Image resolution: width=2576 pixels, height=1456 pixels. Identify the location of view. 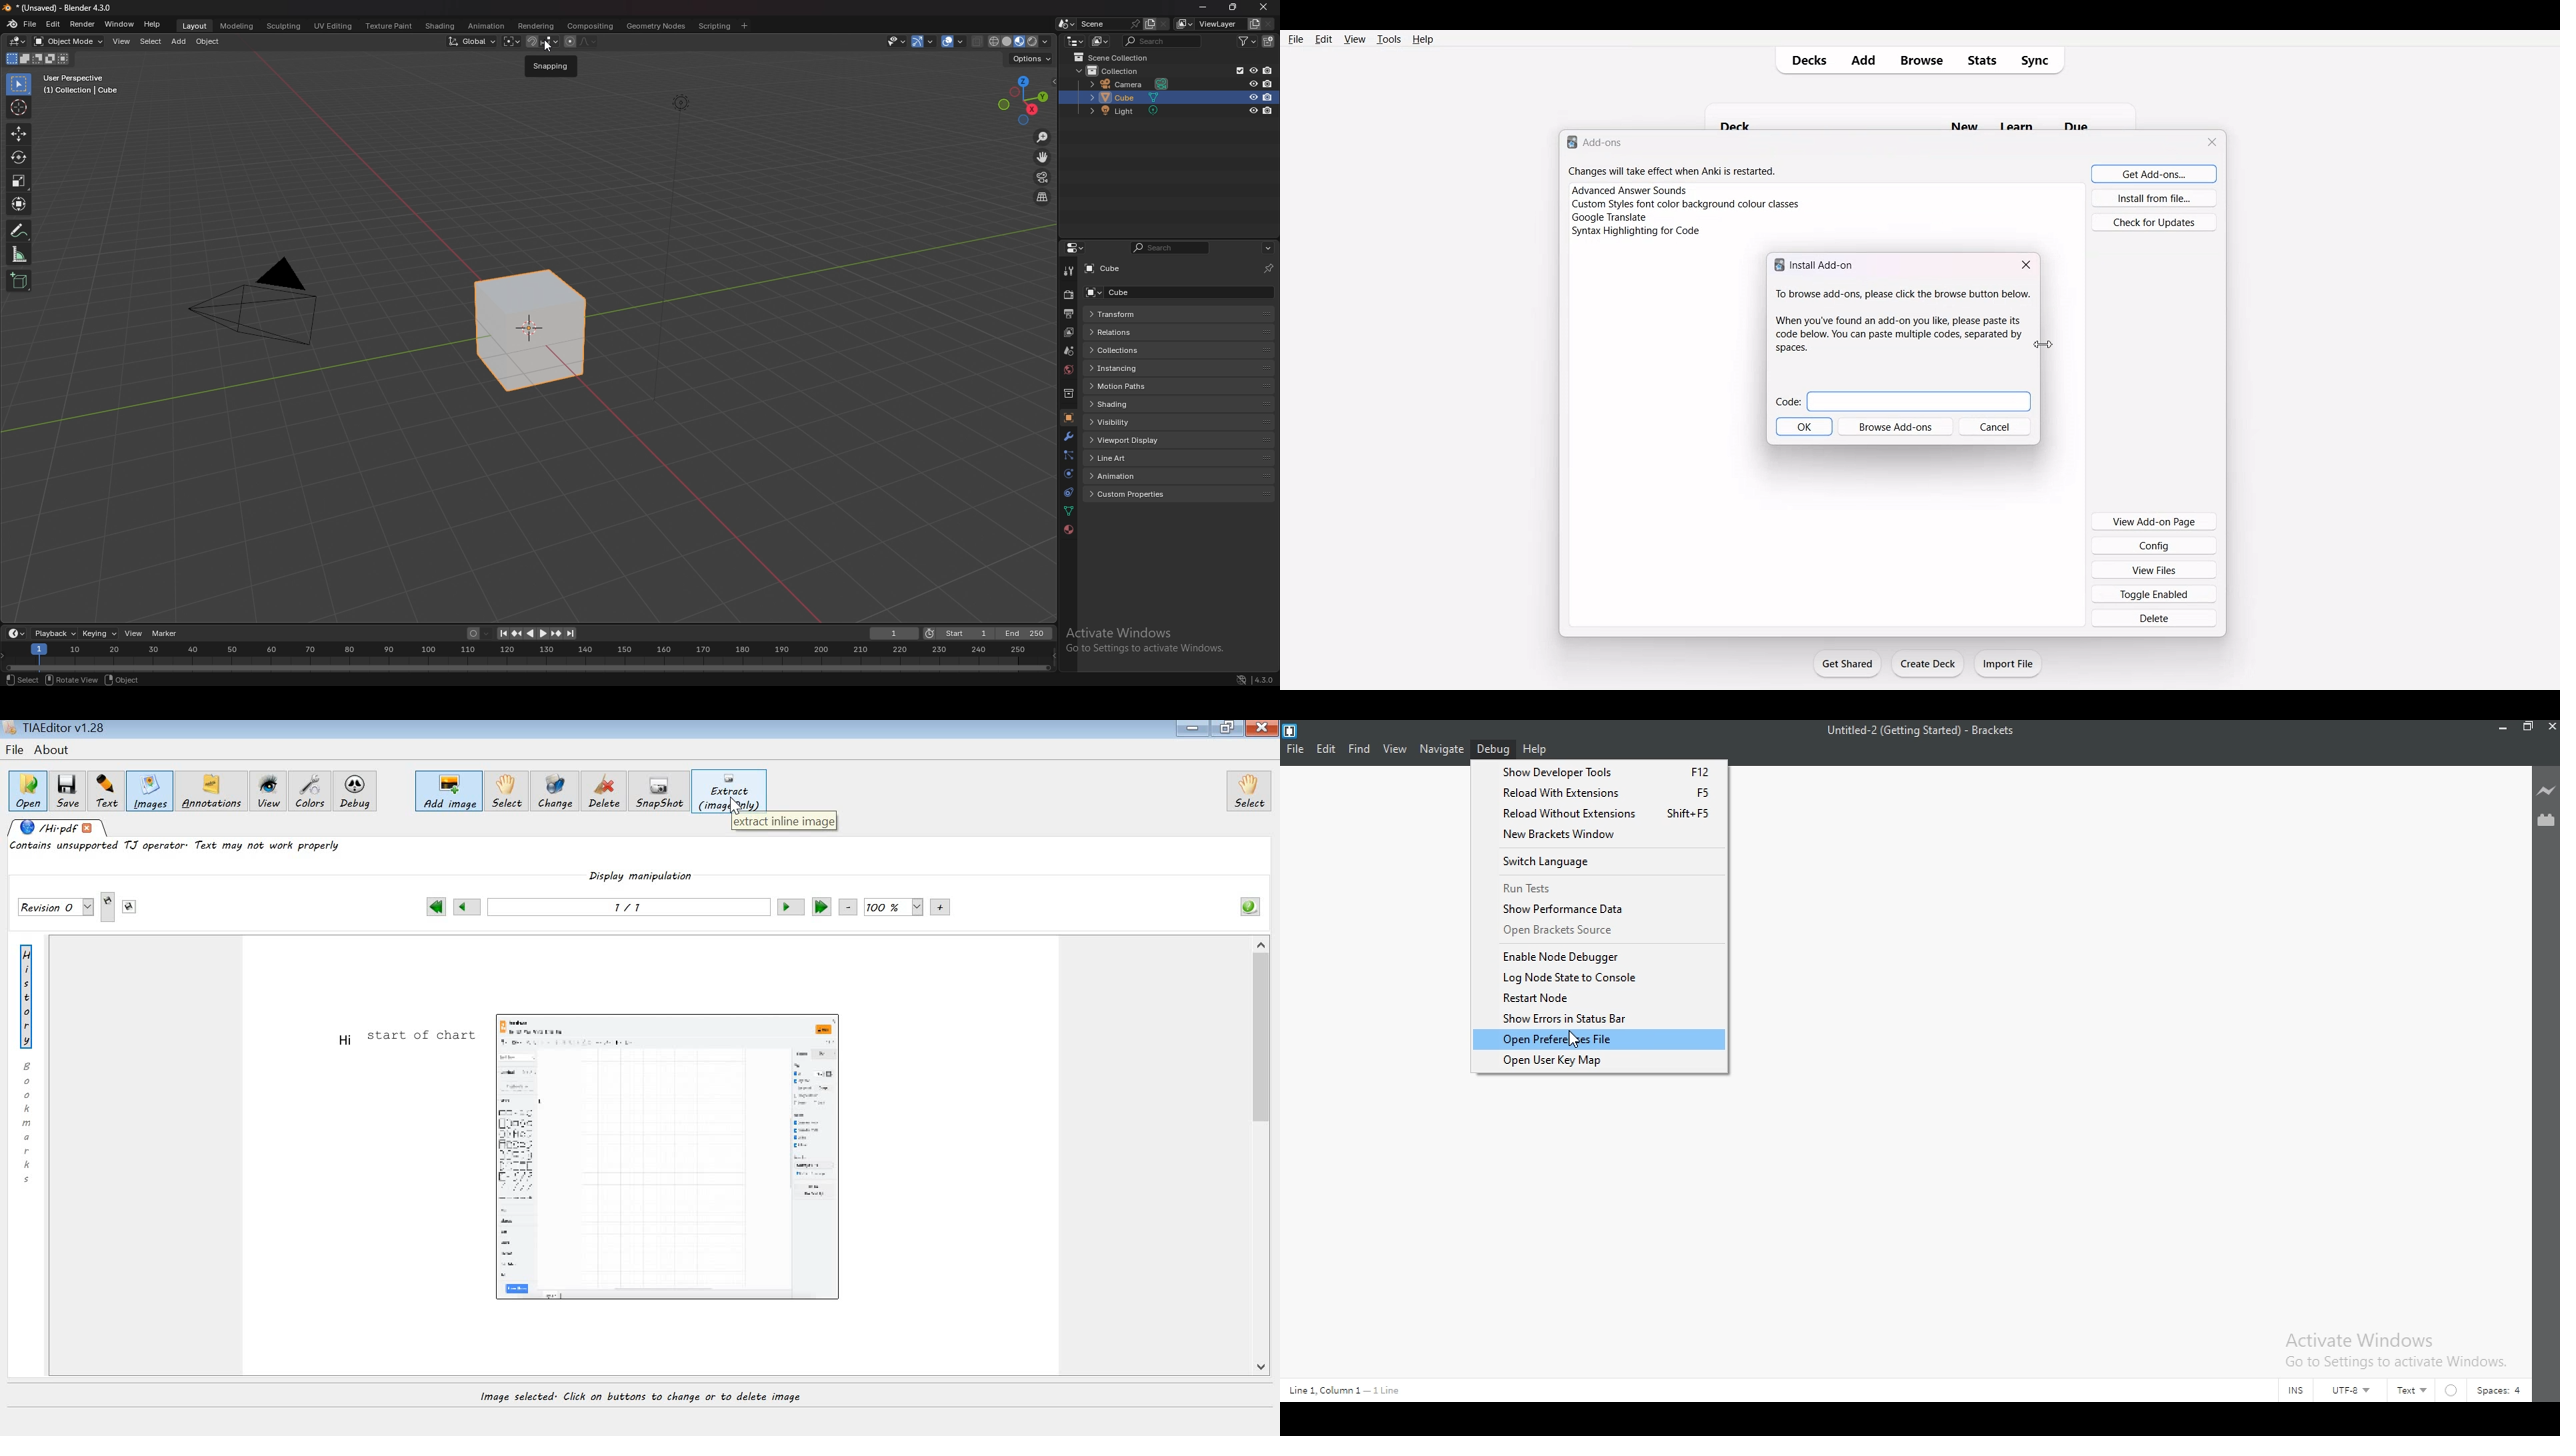
(135, 635).